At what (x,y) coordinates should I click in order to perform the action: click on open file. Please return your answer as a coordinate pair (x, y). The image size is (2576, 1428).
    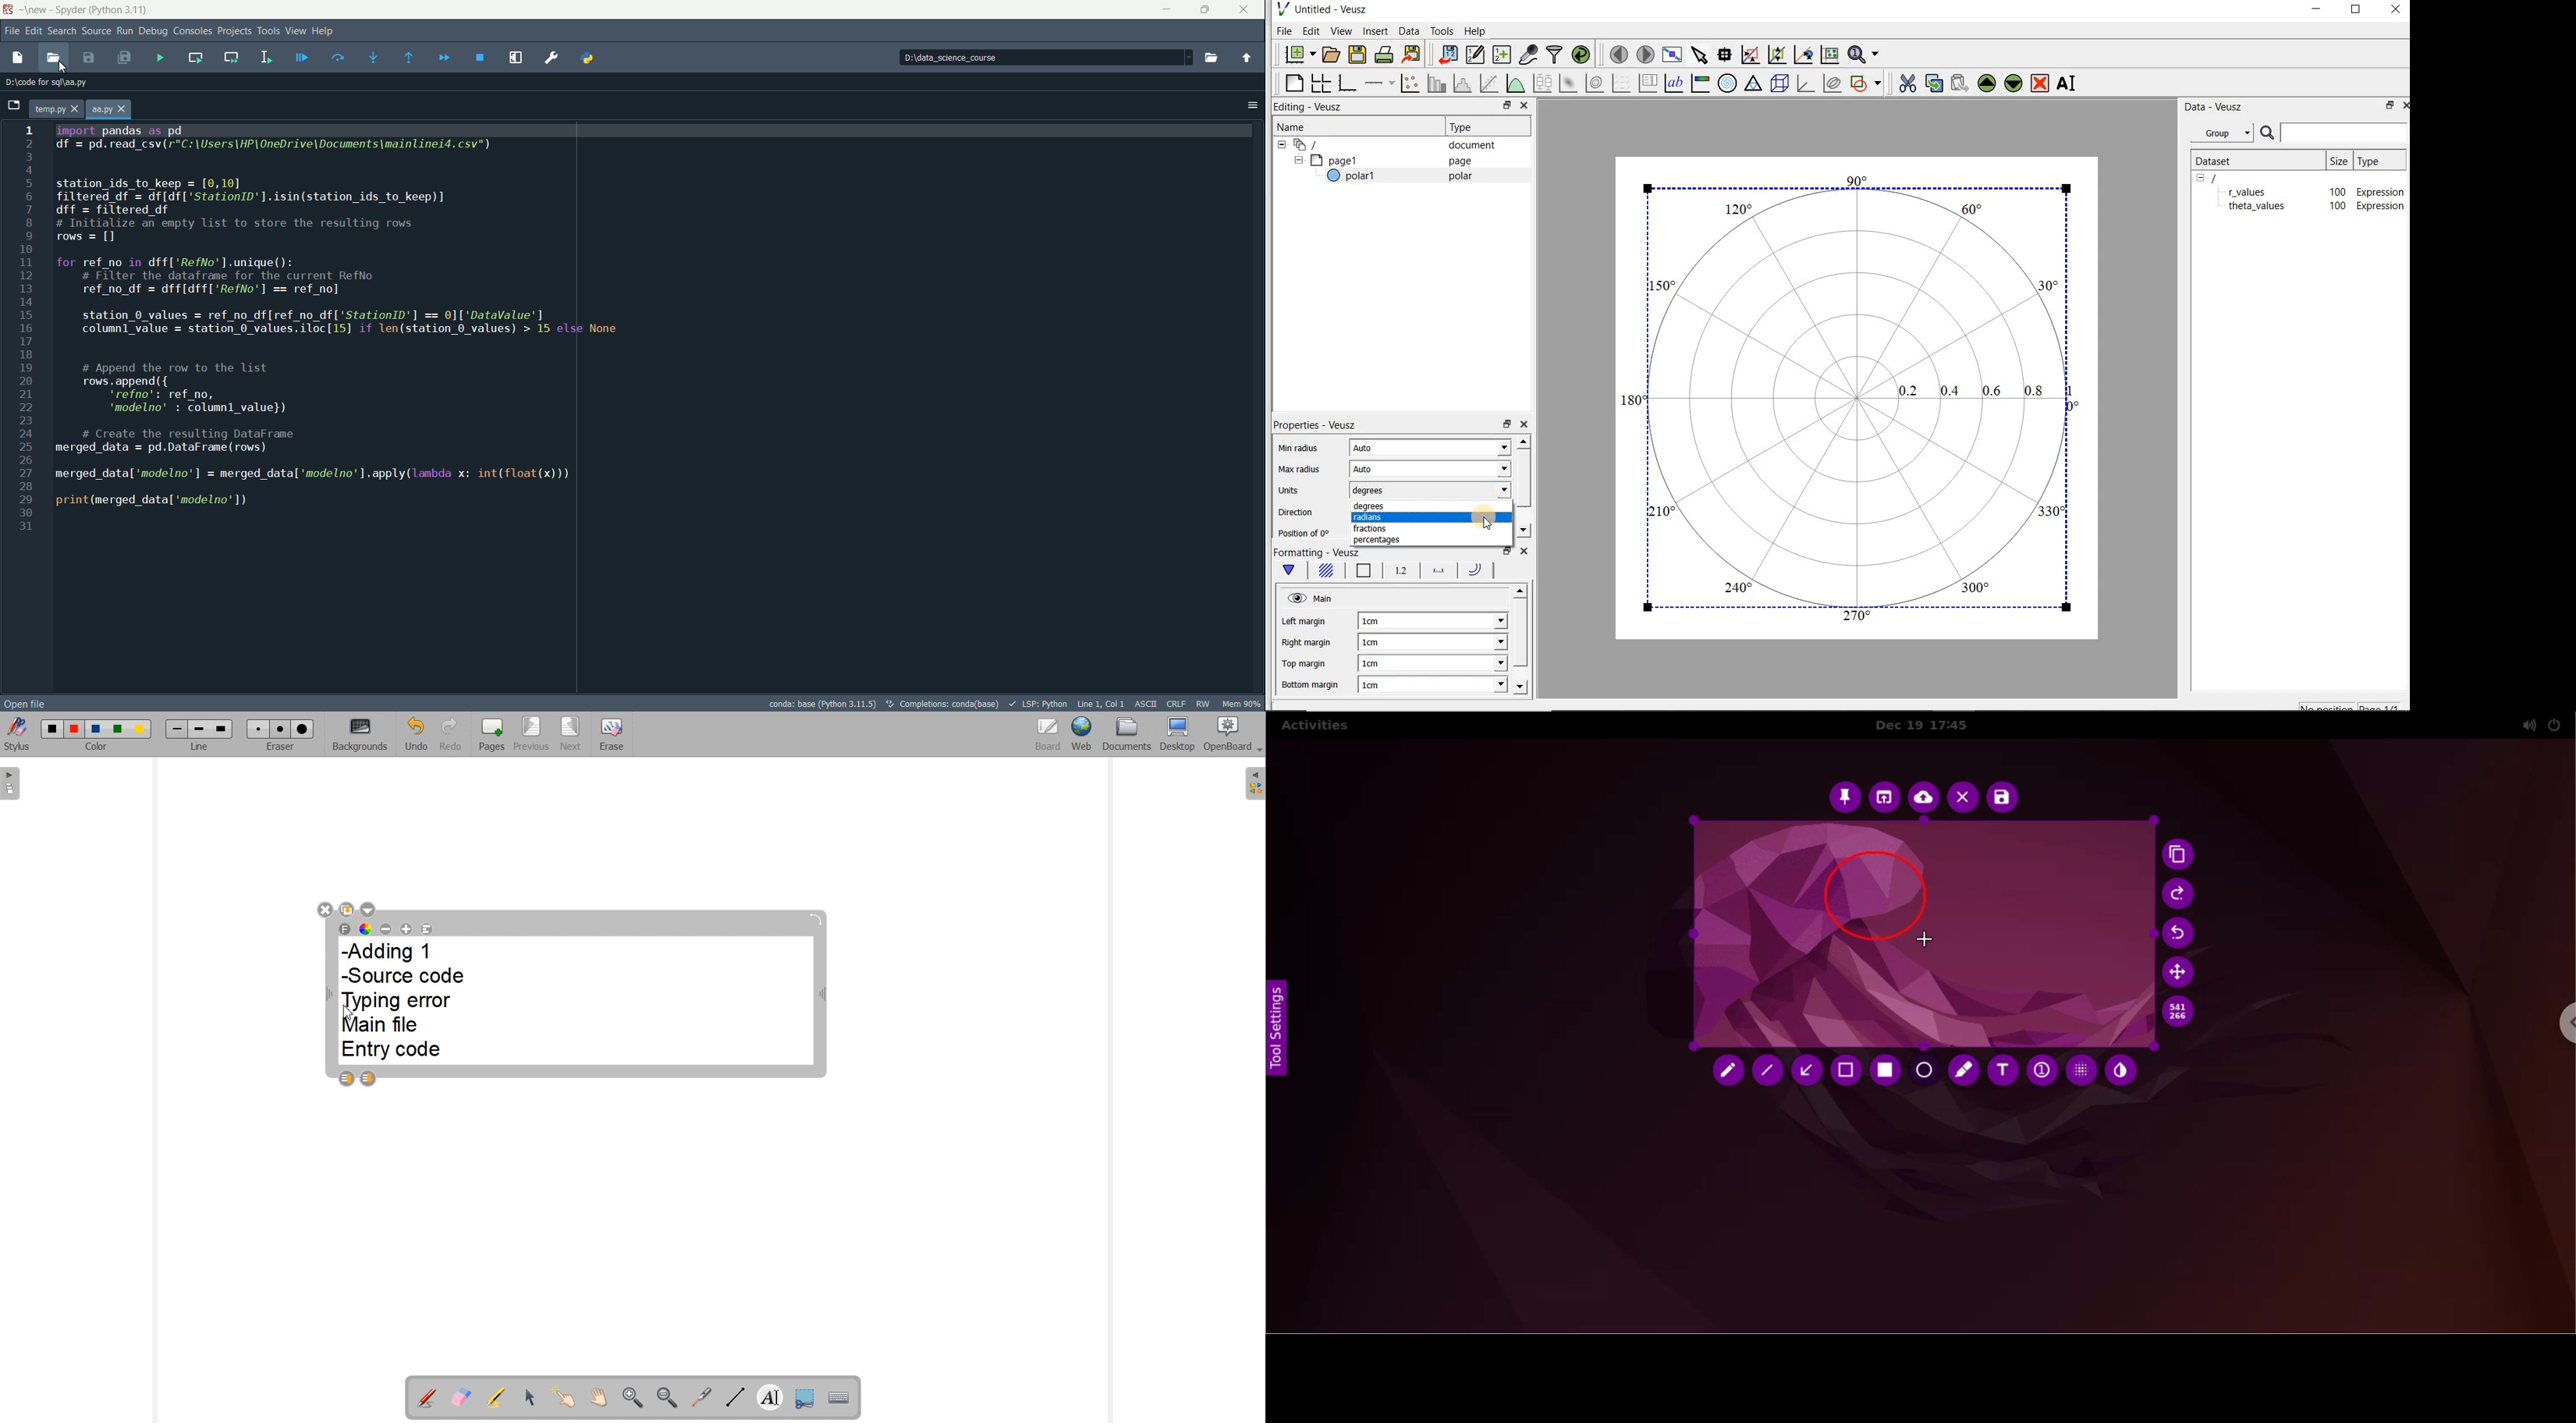
    Looking at the image, I should click on (55, 58).